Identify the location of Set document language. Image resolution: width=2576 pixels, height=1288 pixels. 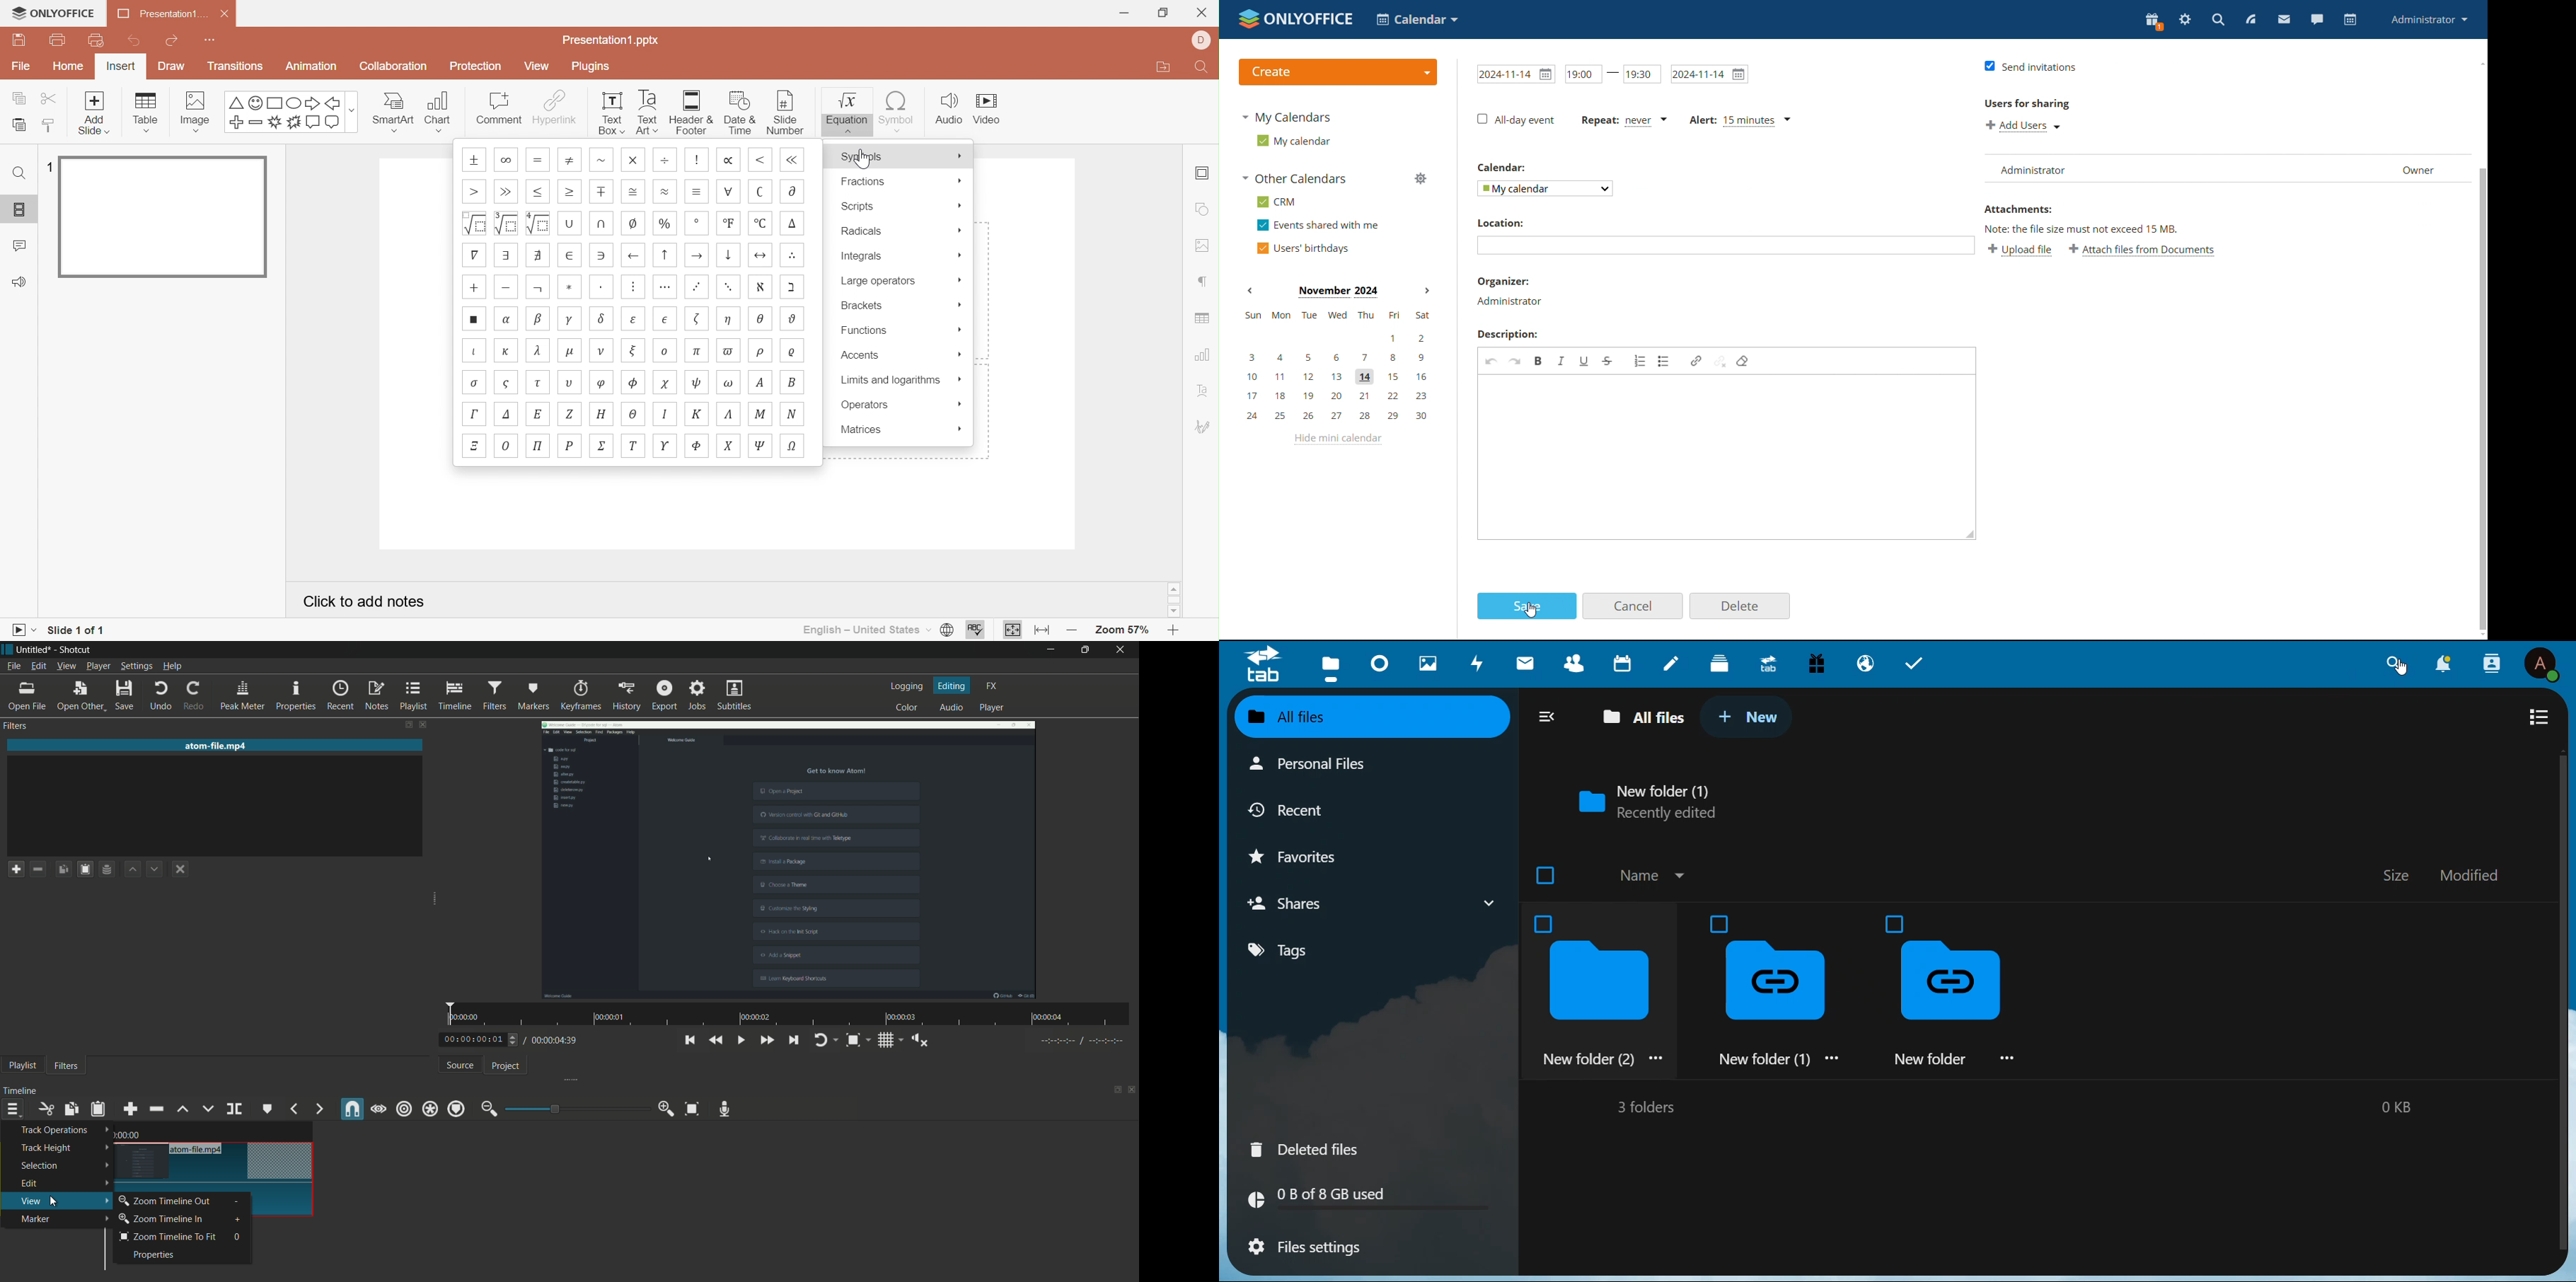
(947, 631).